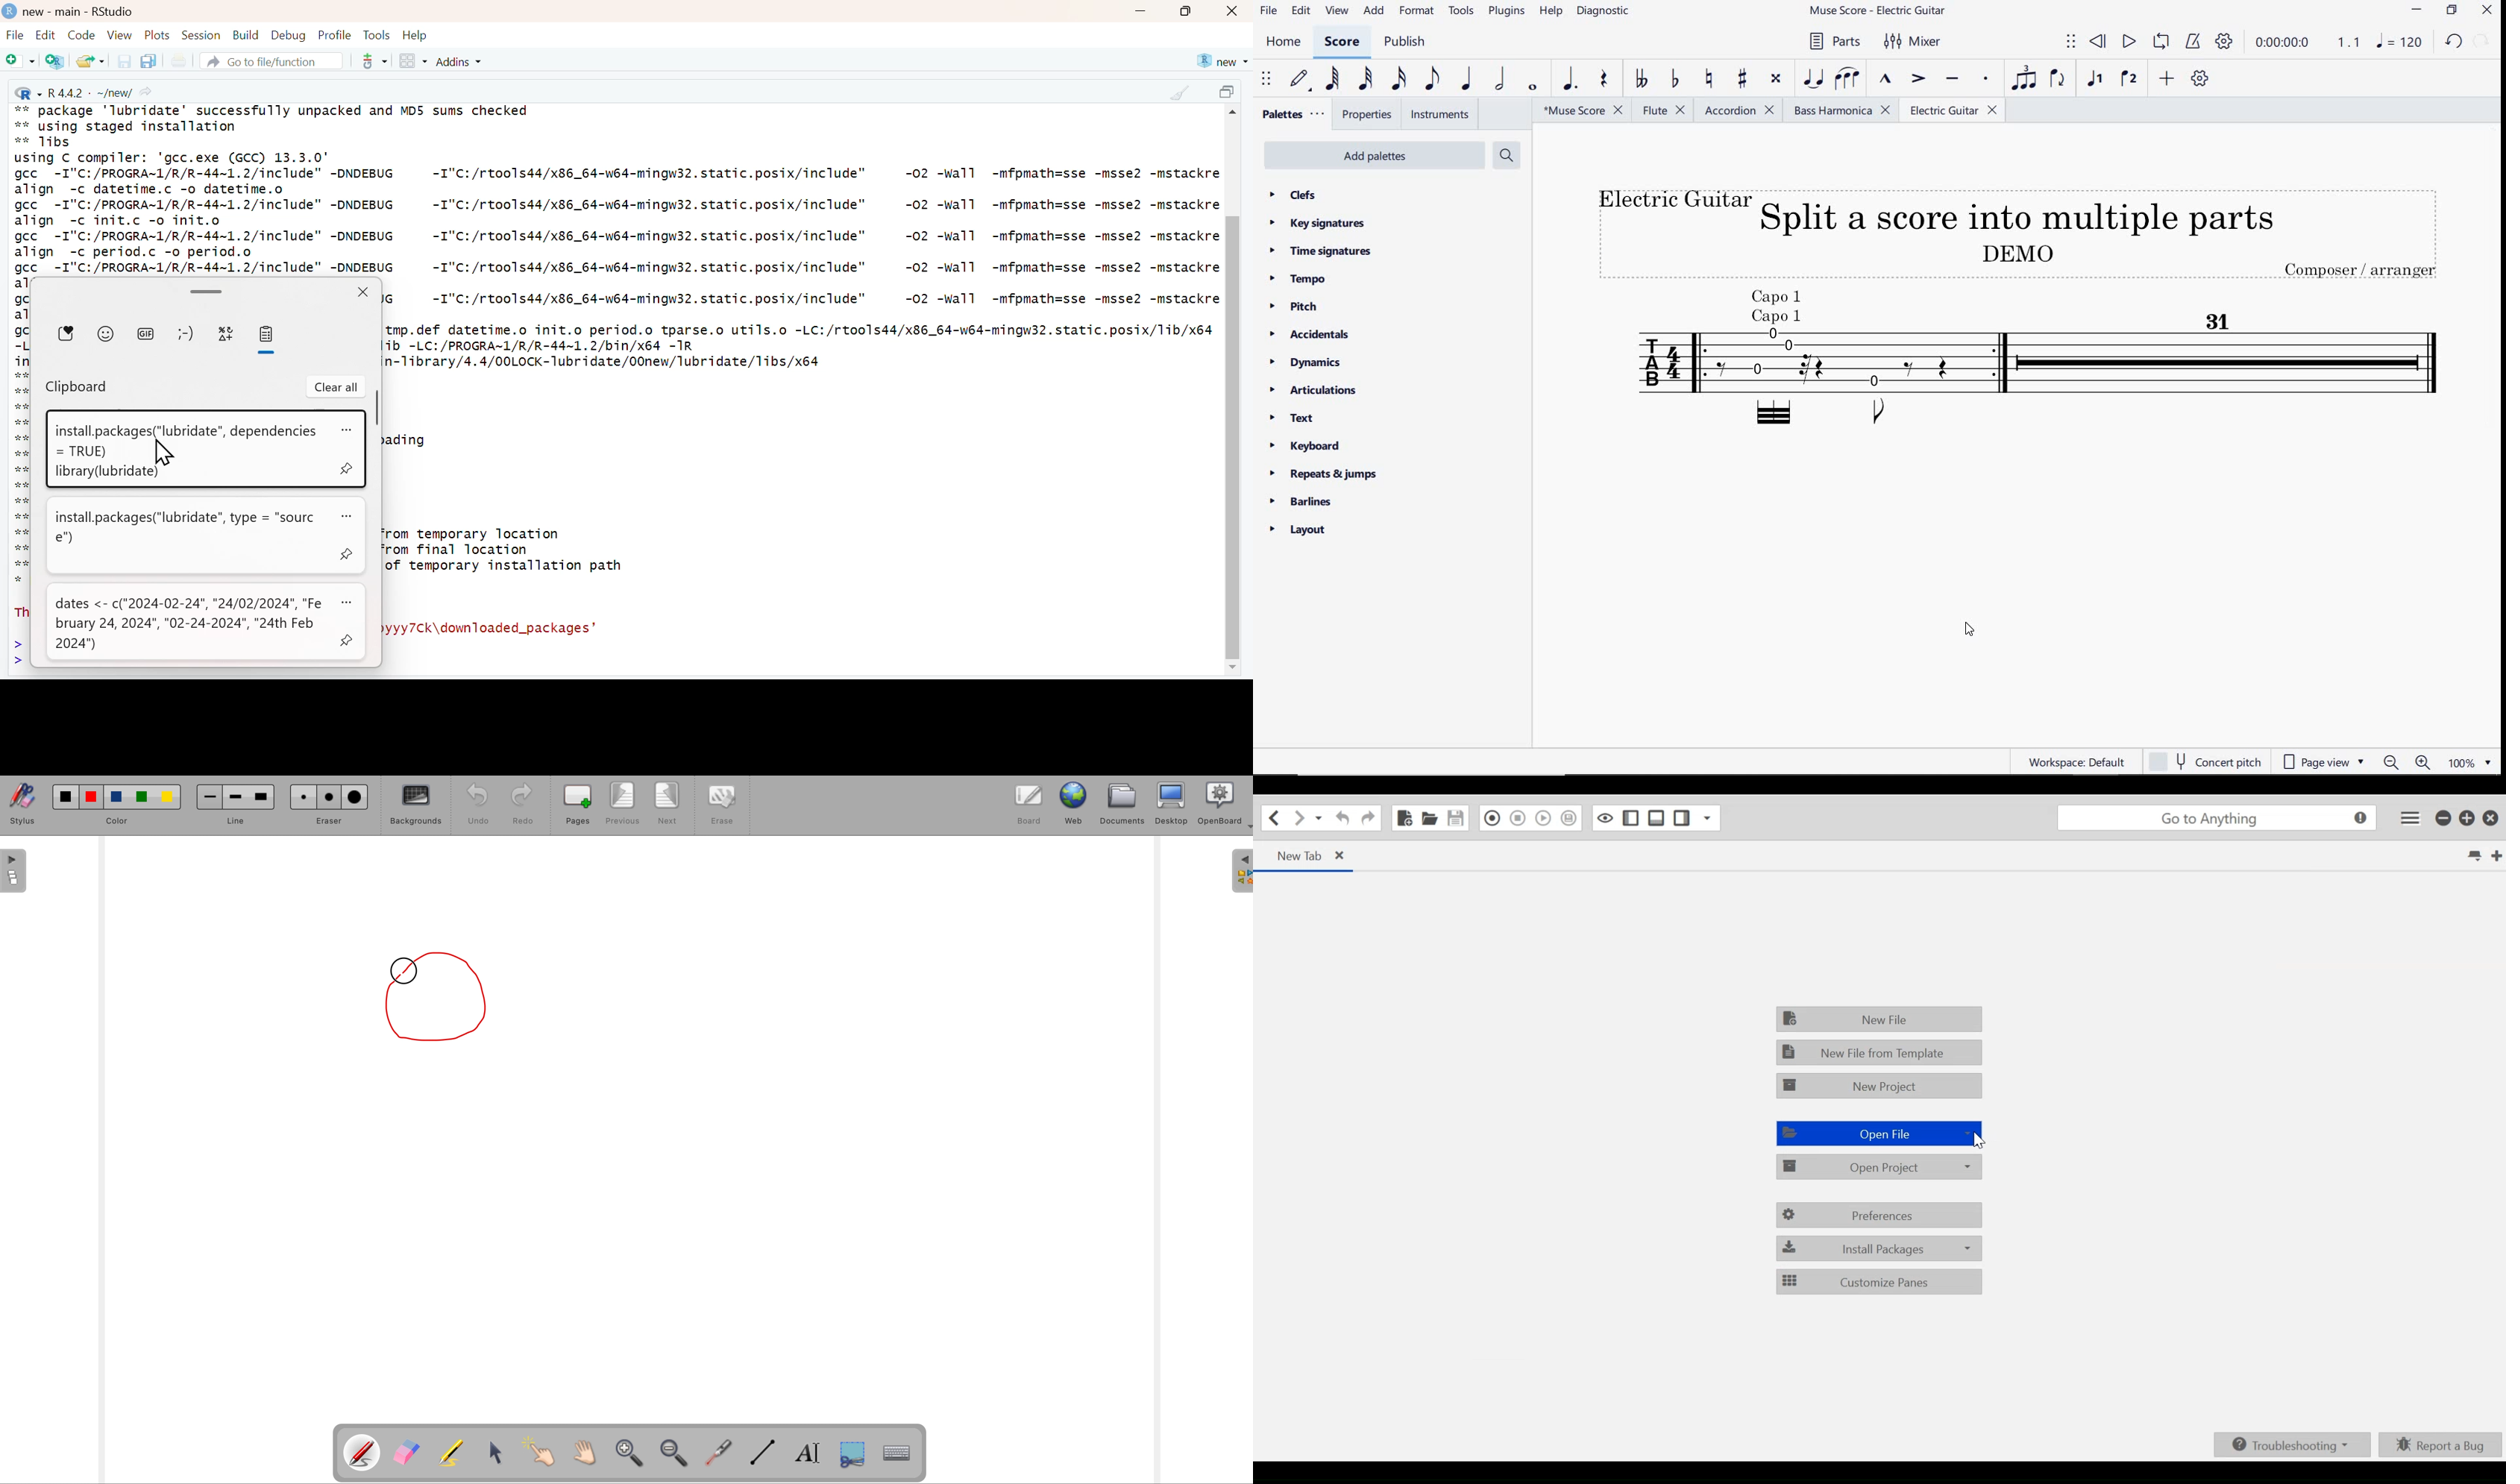  I want to click on more options, so click(370, 61).